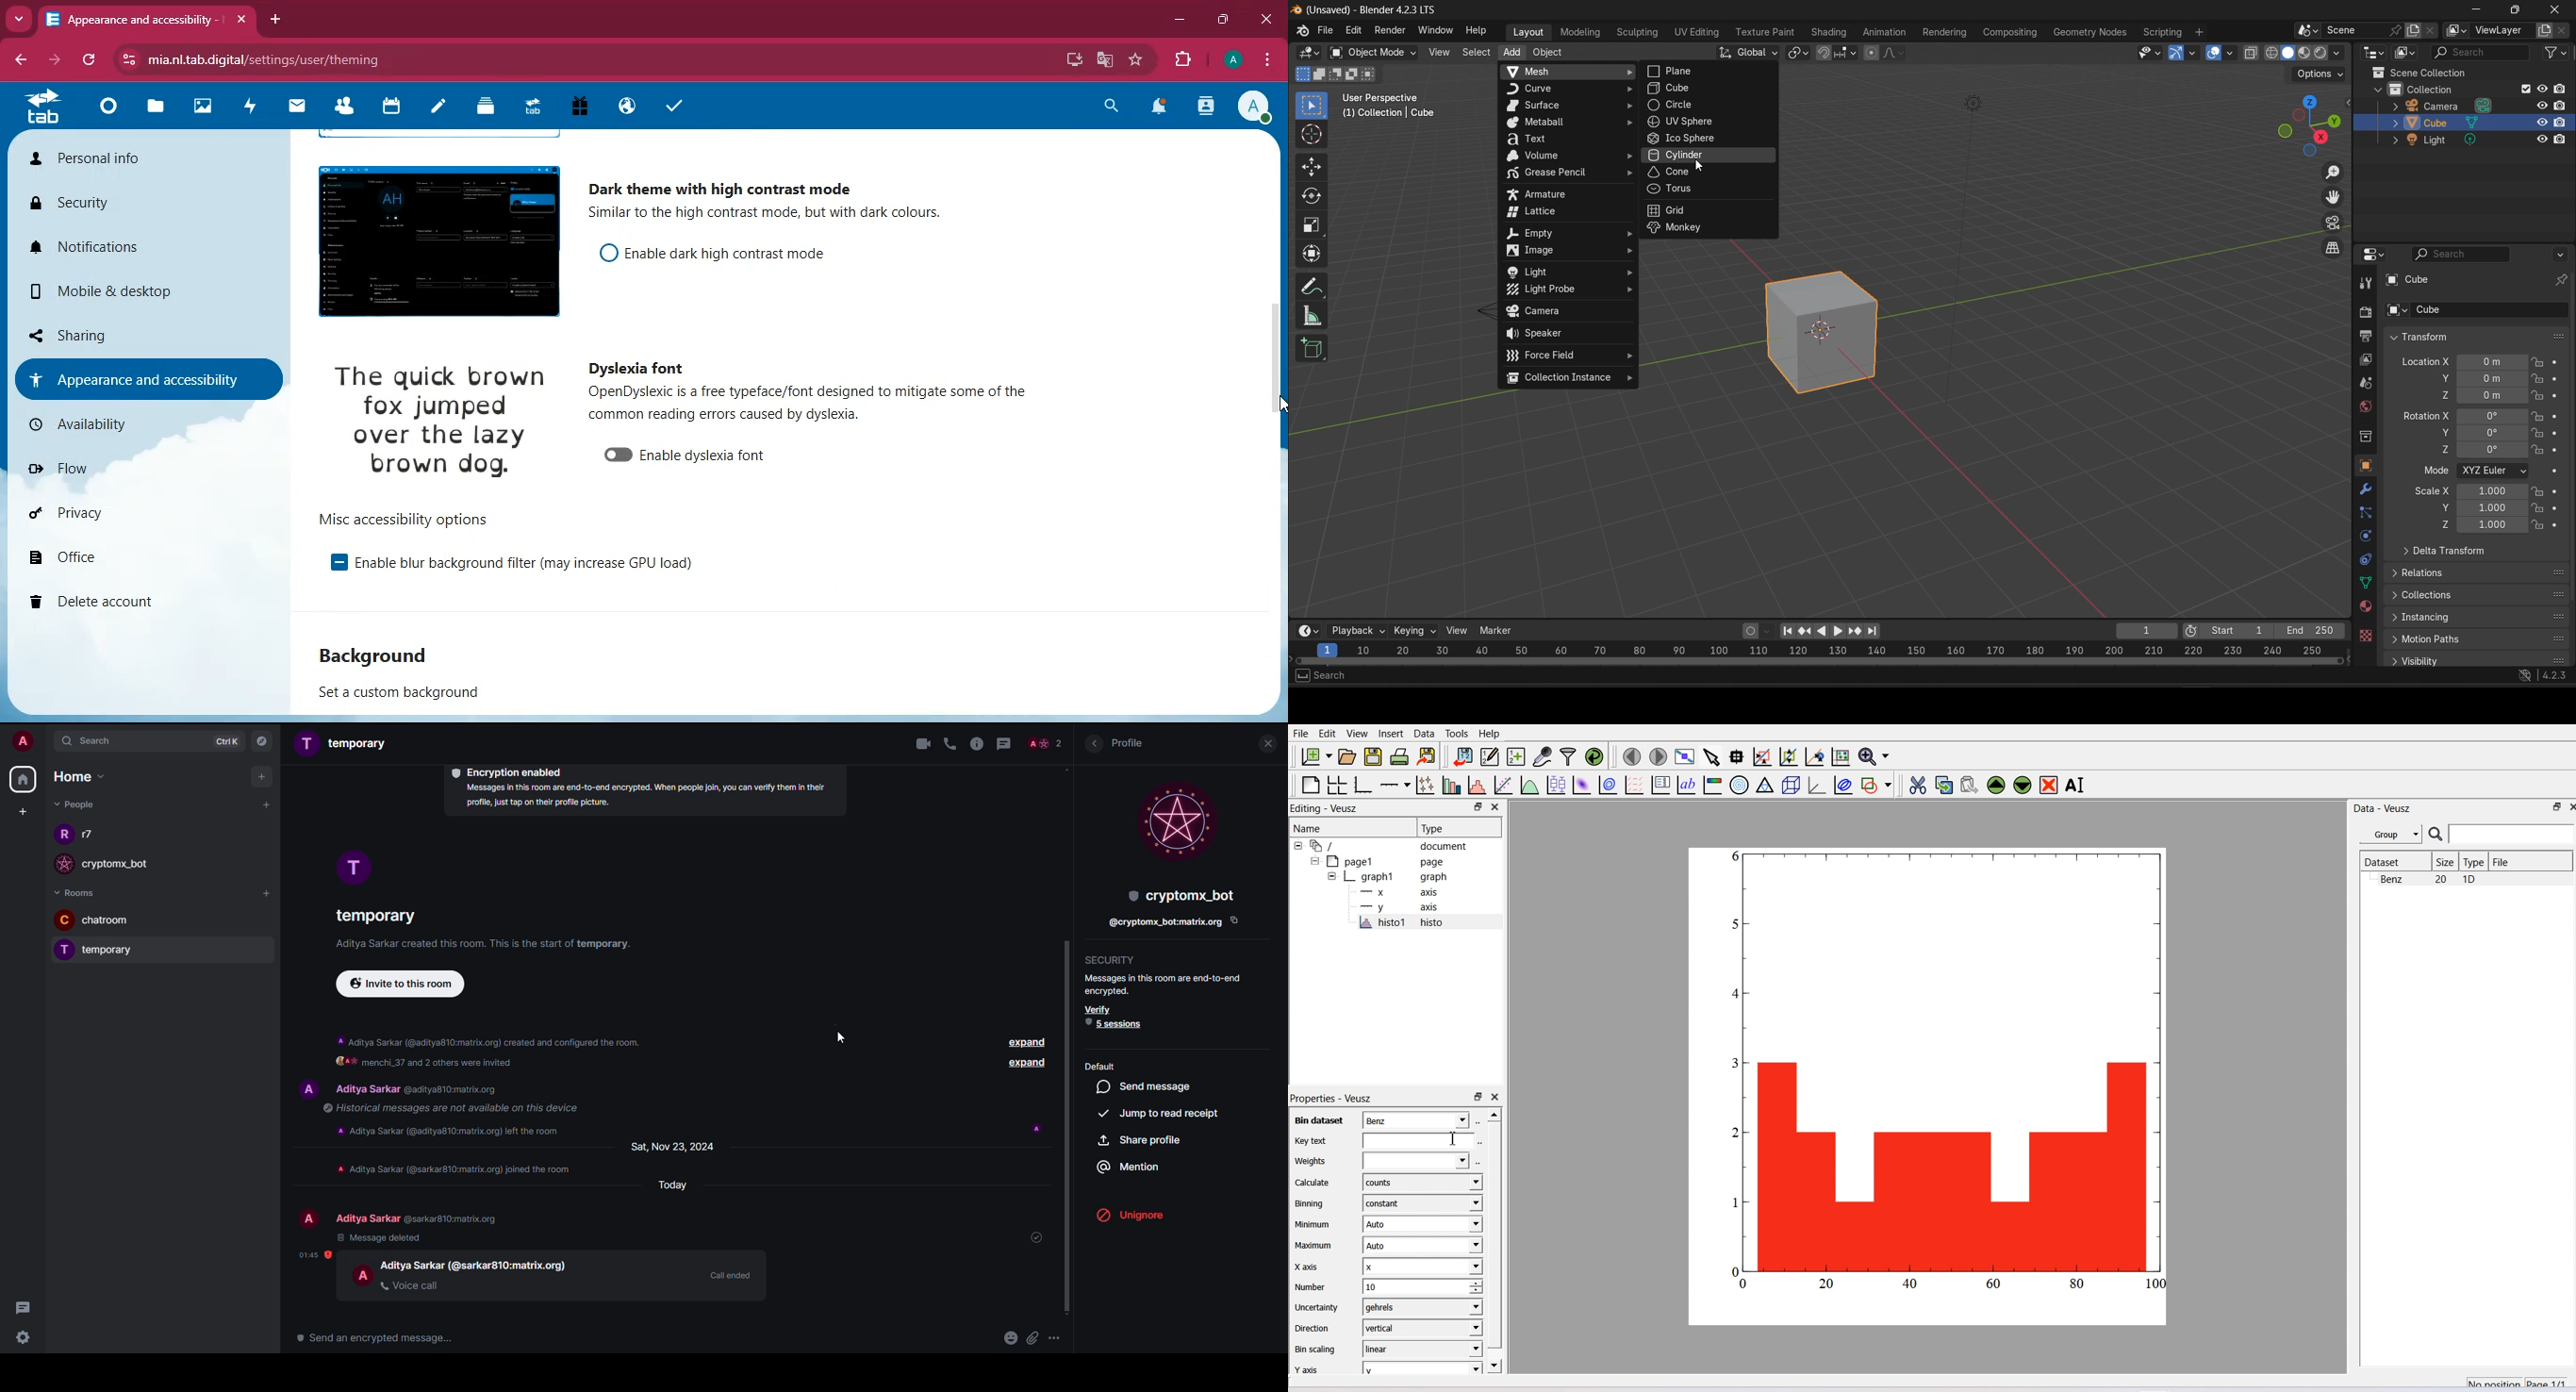 The image size is (2576, 1400). I want to click on gift, so click(574, 106).